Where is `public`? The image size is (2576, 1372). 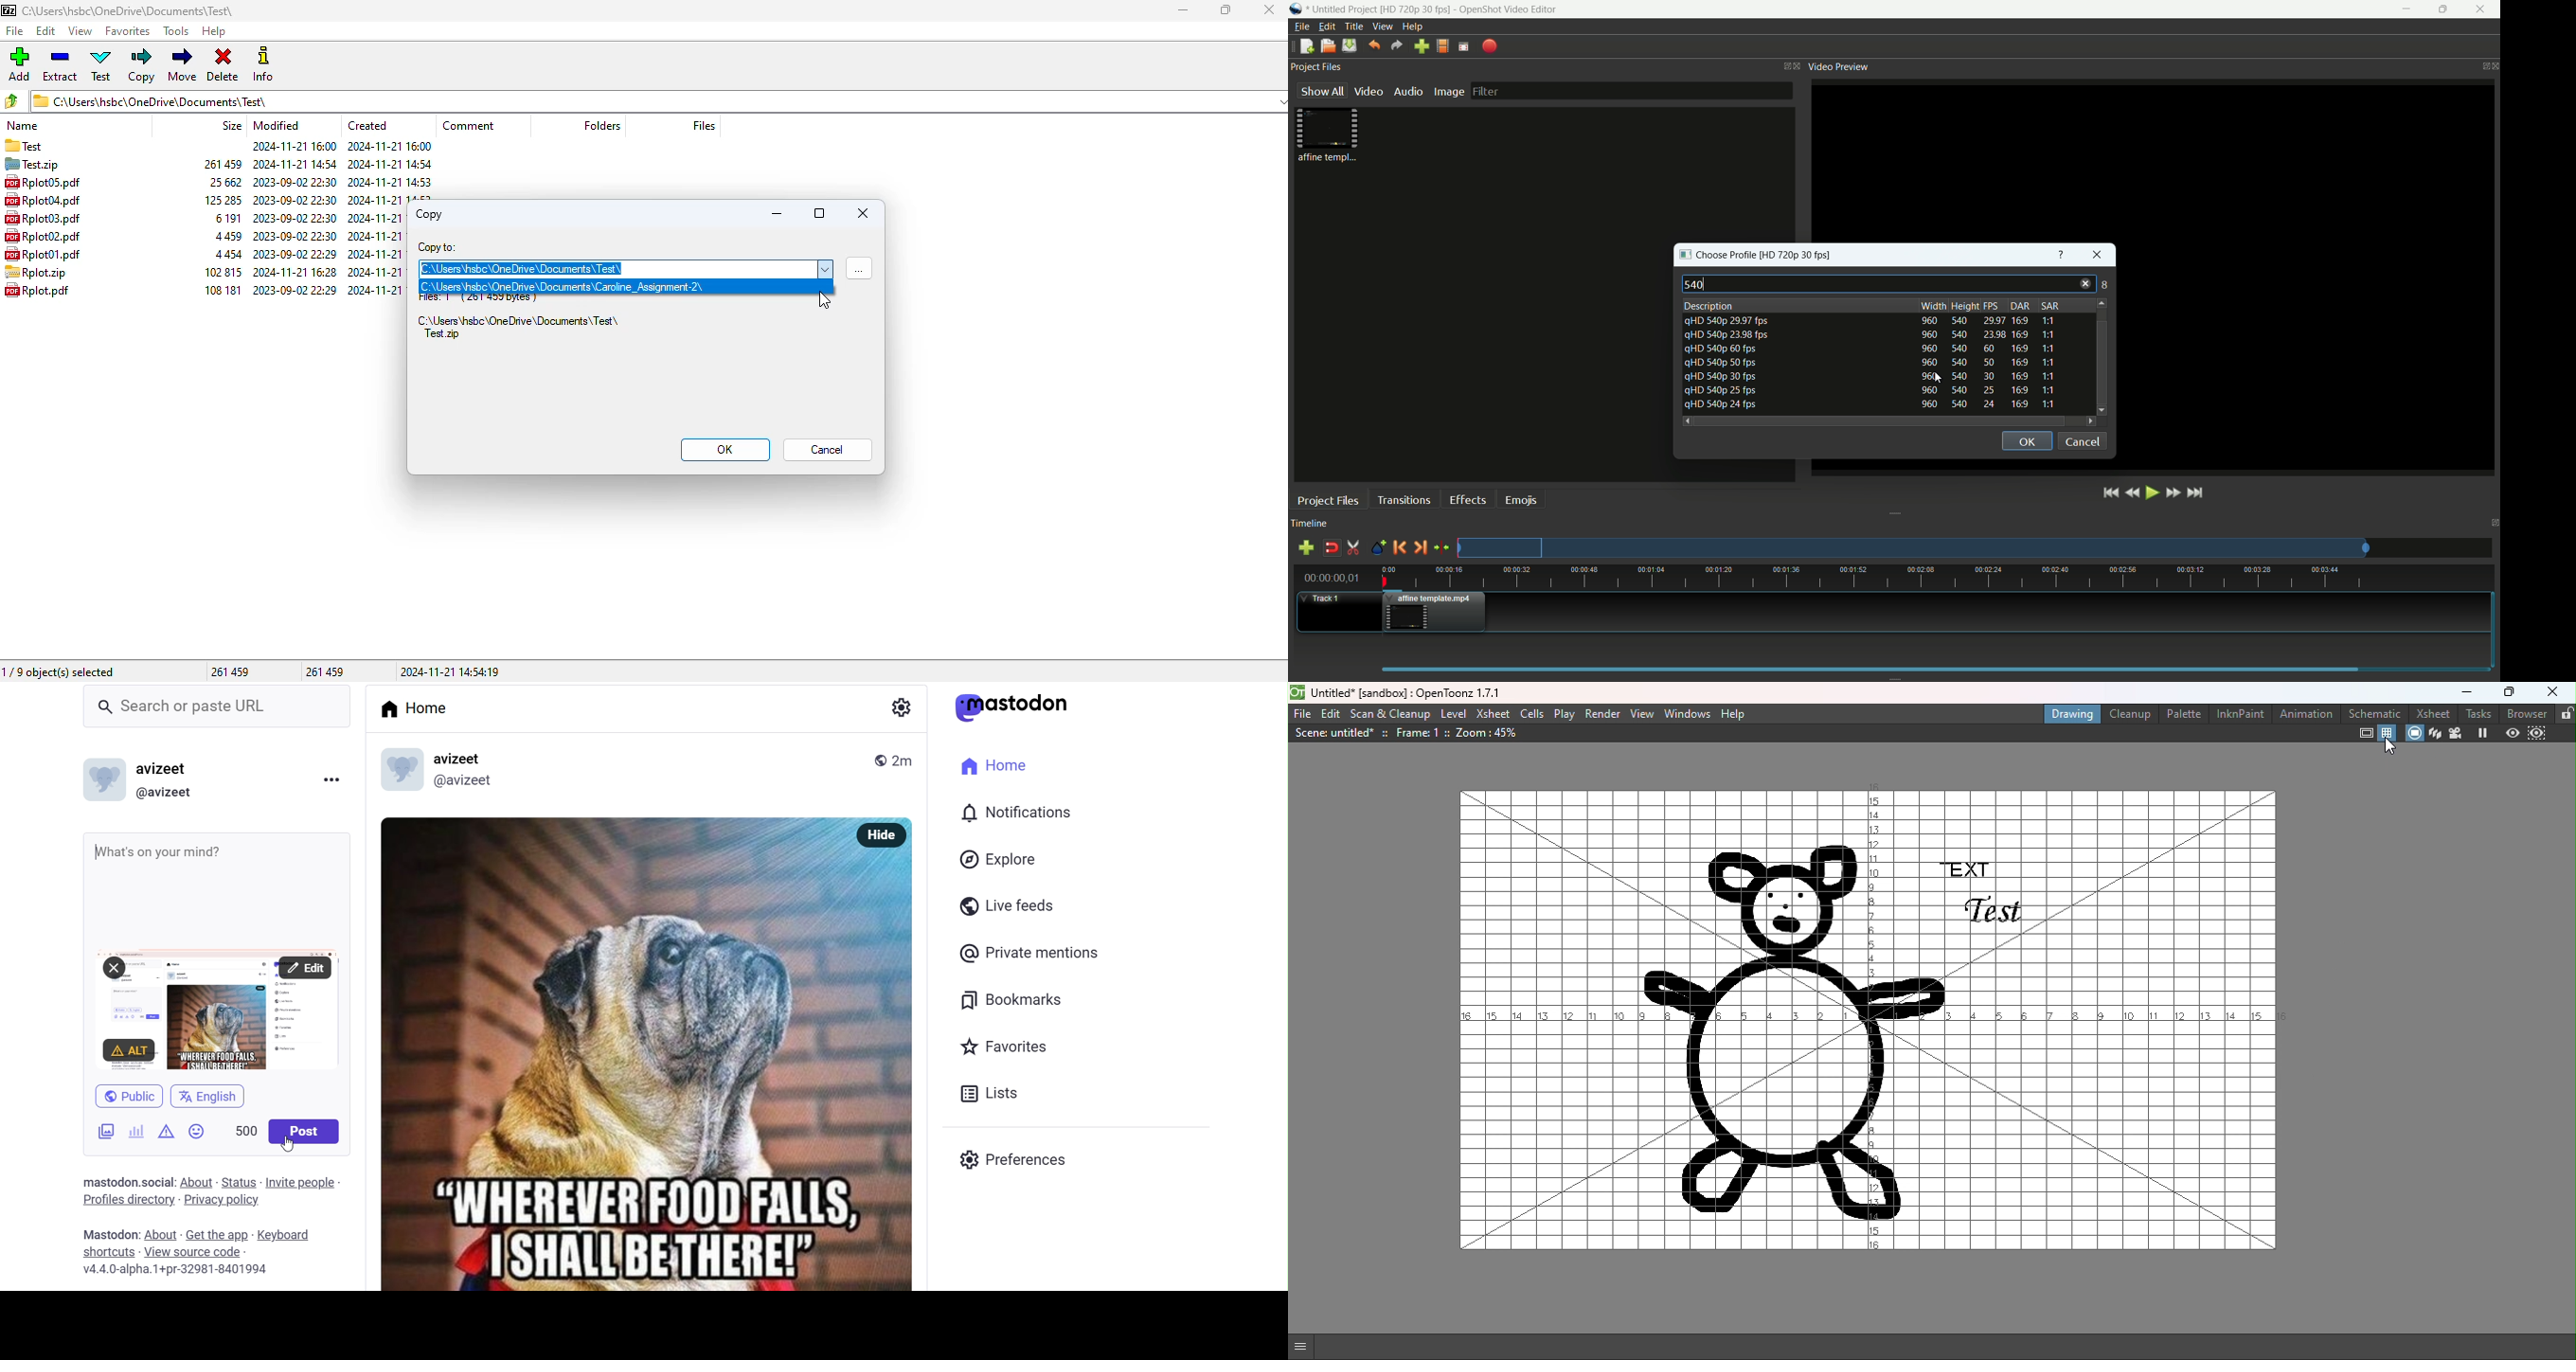 public is located at coordinates (117, 1095).